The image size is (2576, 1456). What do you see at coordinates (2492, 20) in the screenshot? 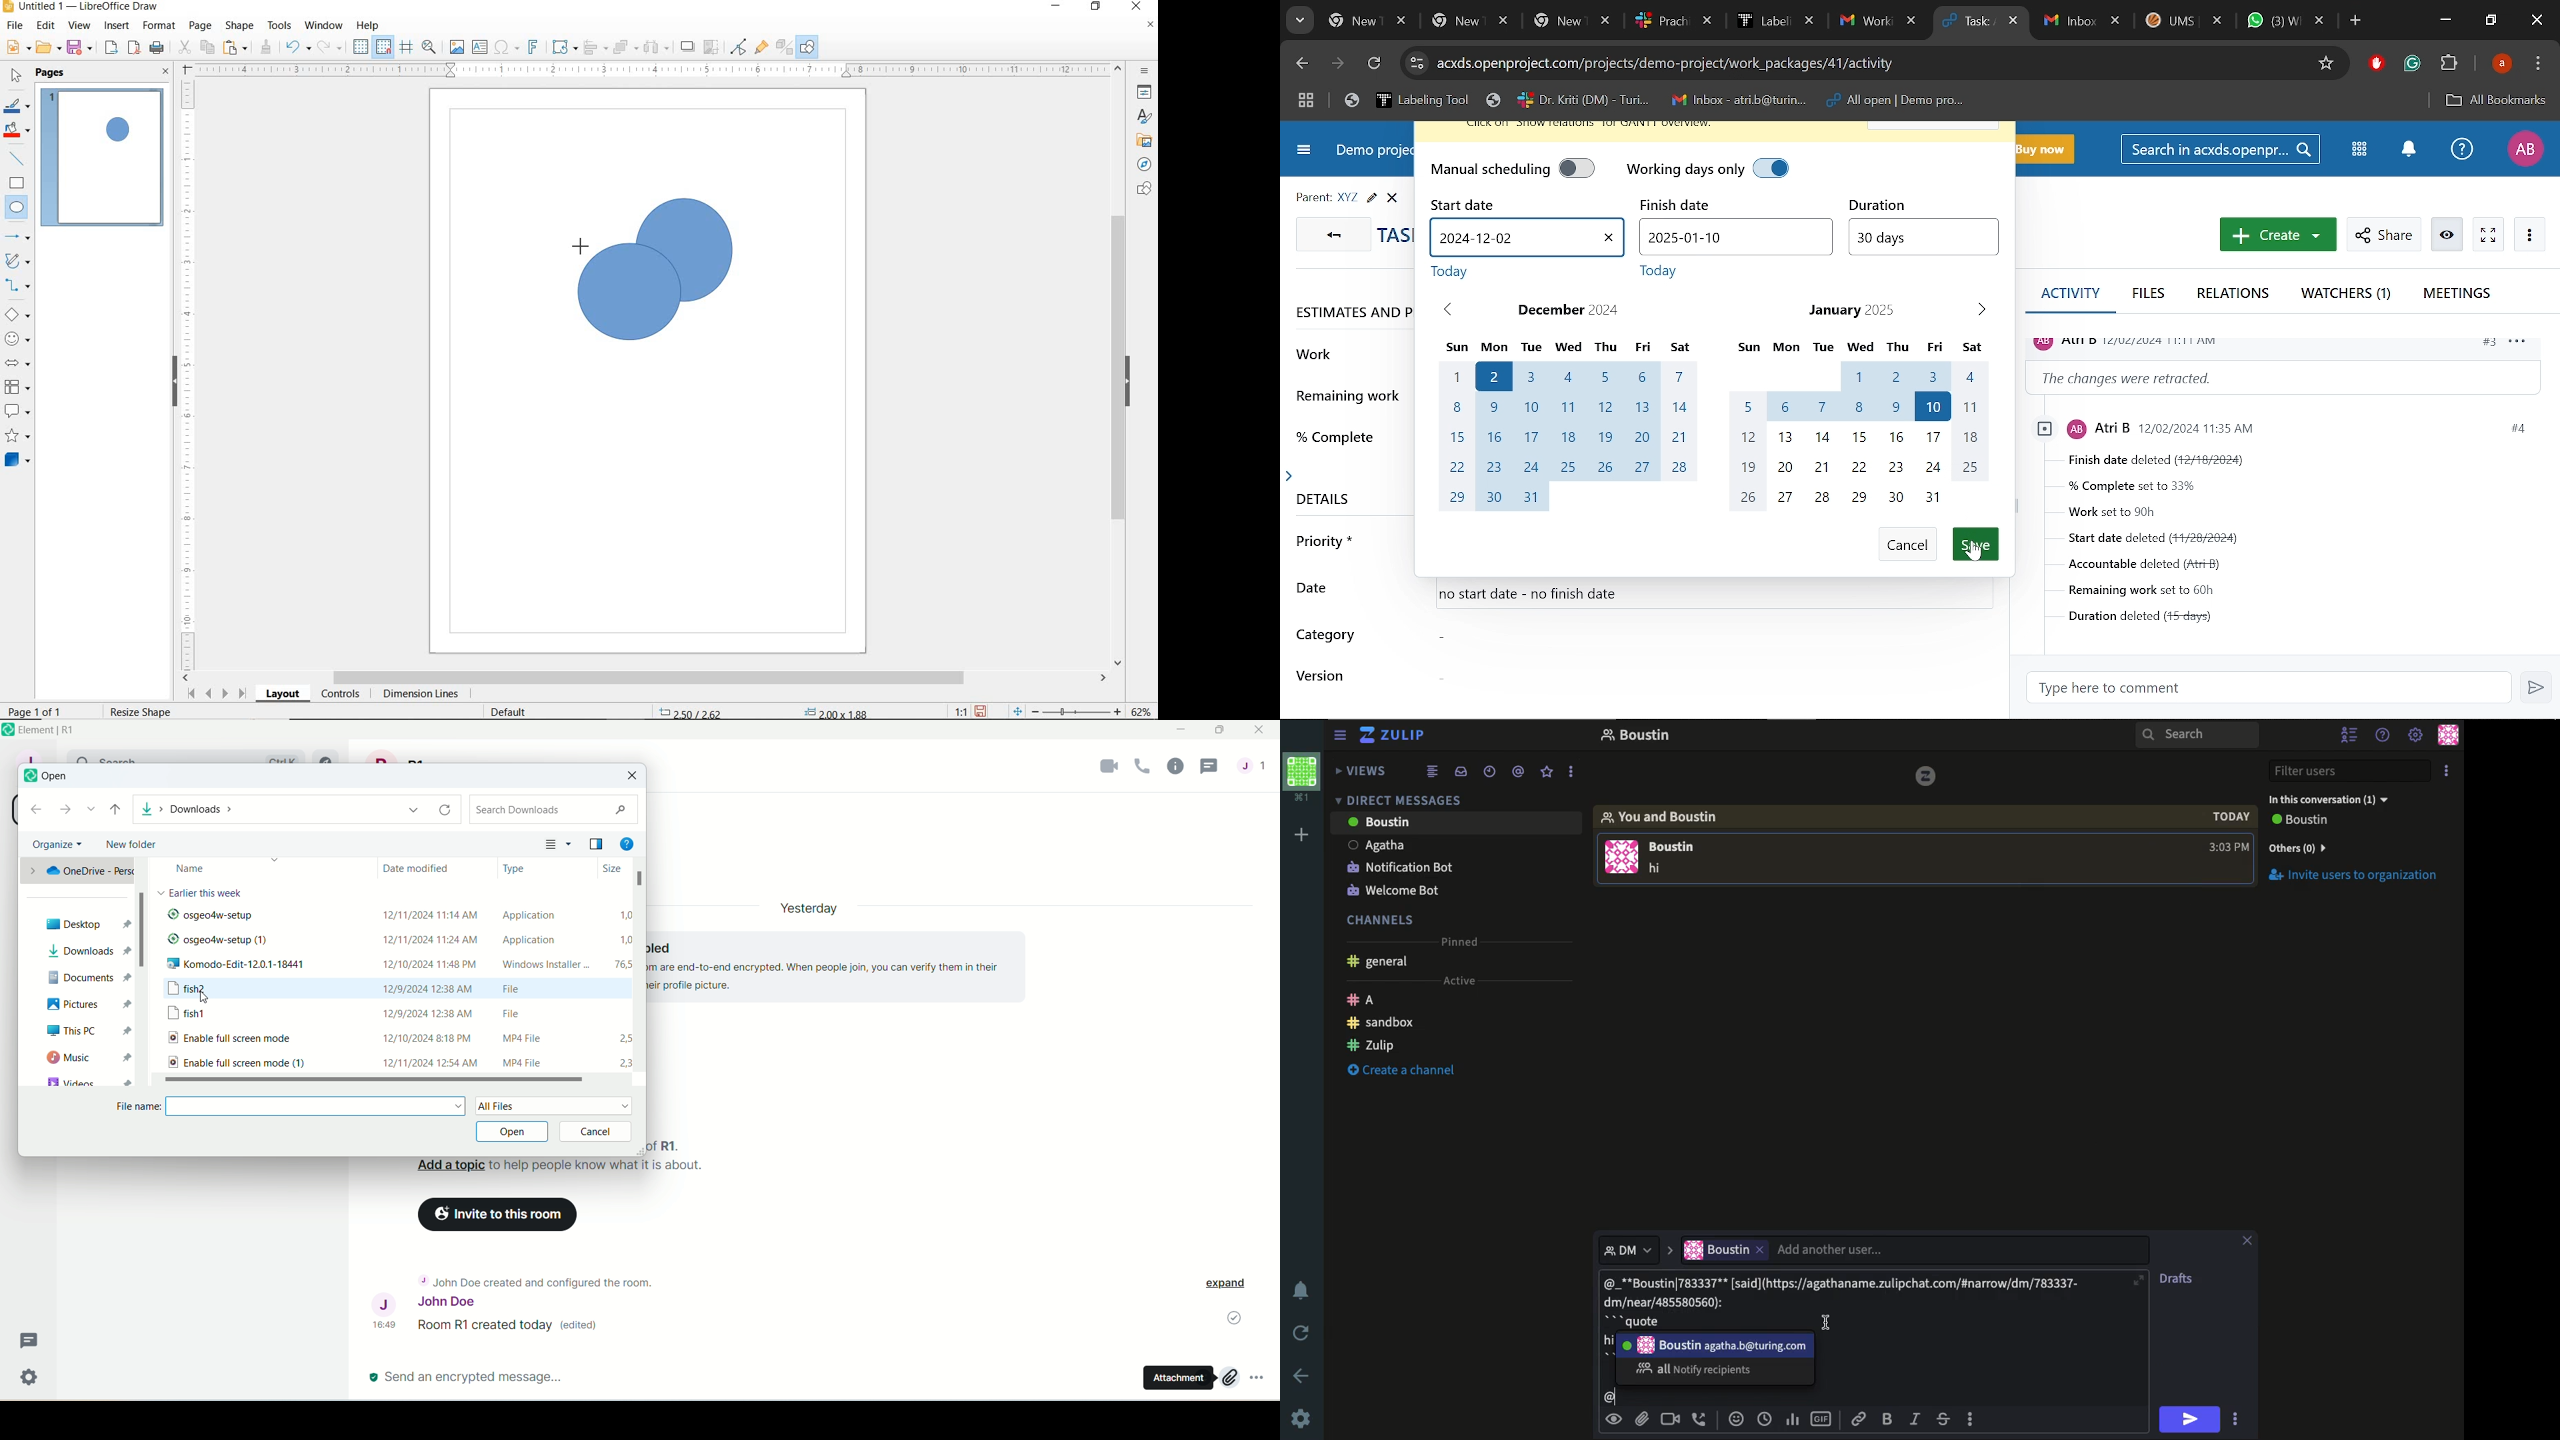
I see `Restore down` at bounding box center [2492, 20].